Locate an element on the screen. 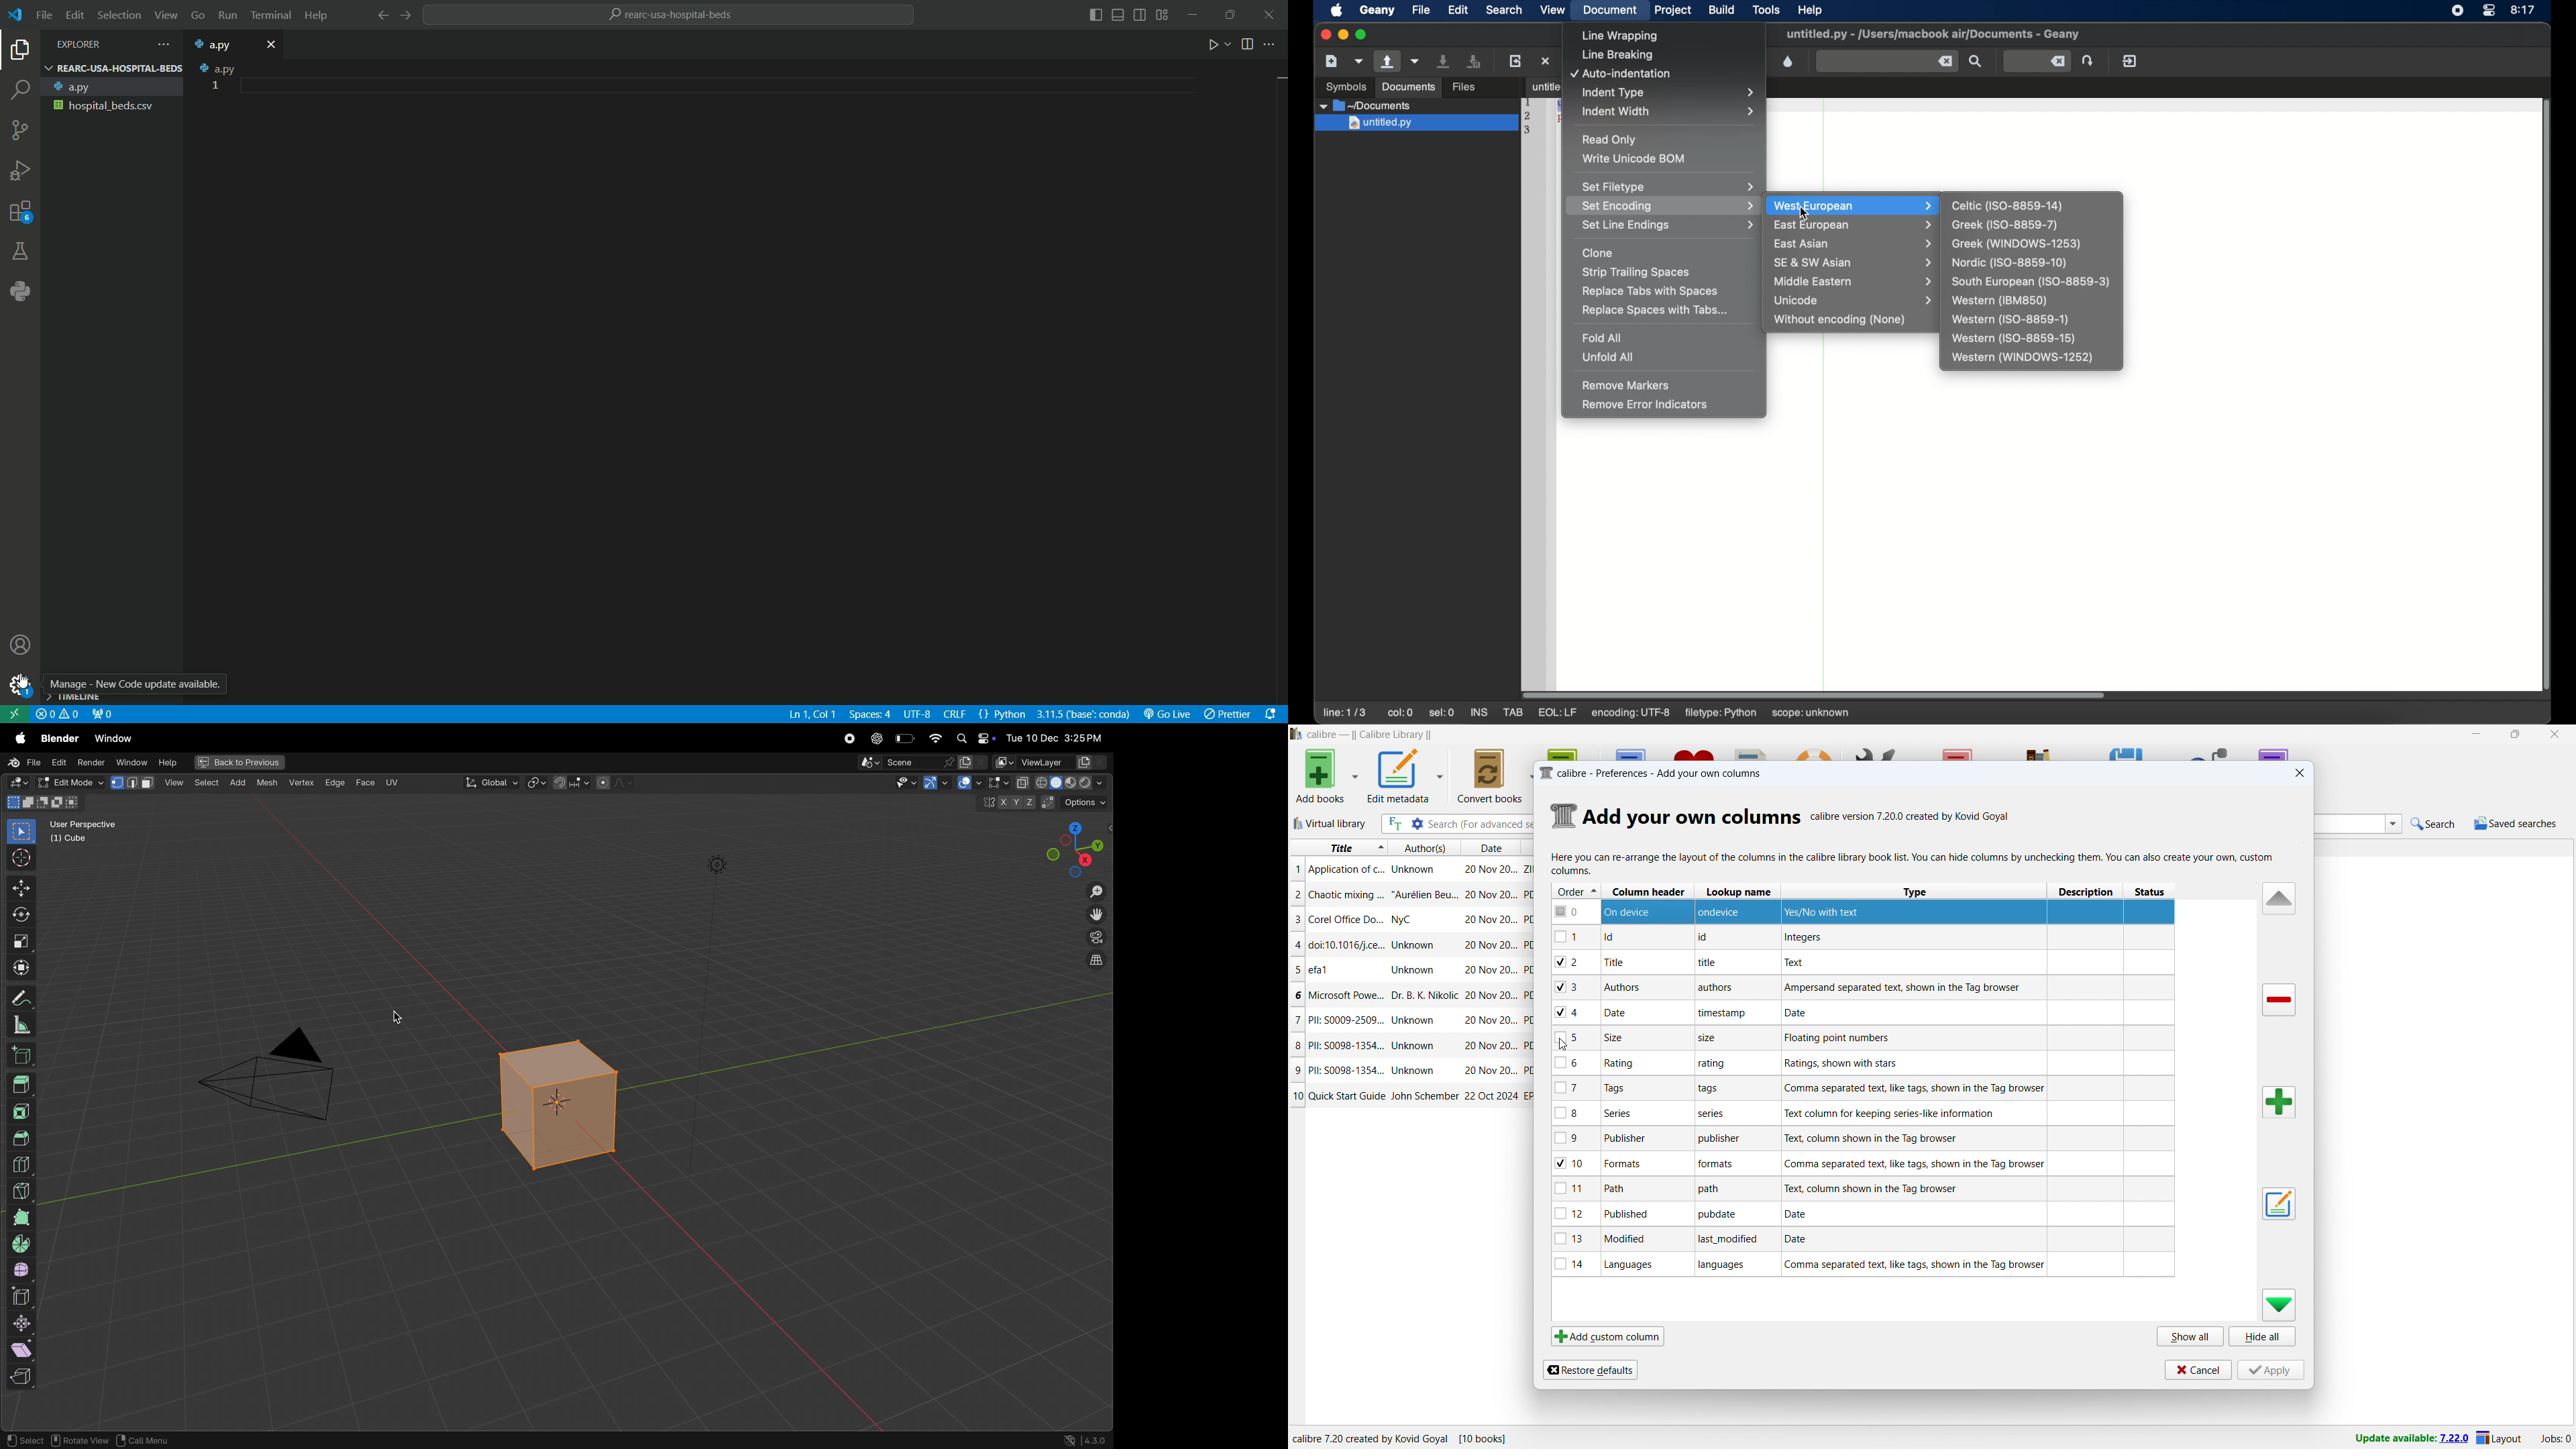  testing is located at coordinates (20, 253).